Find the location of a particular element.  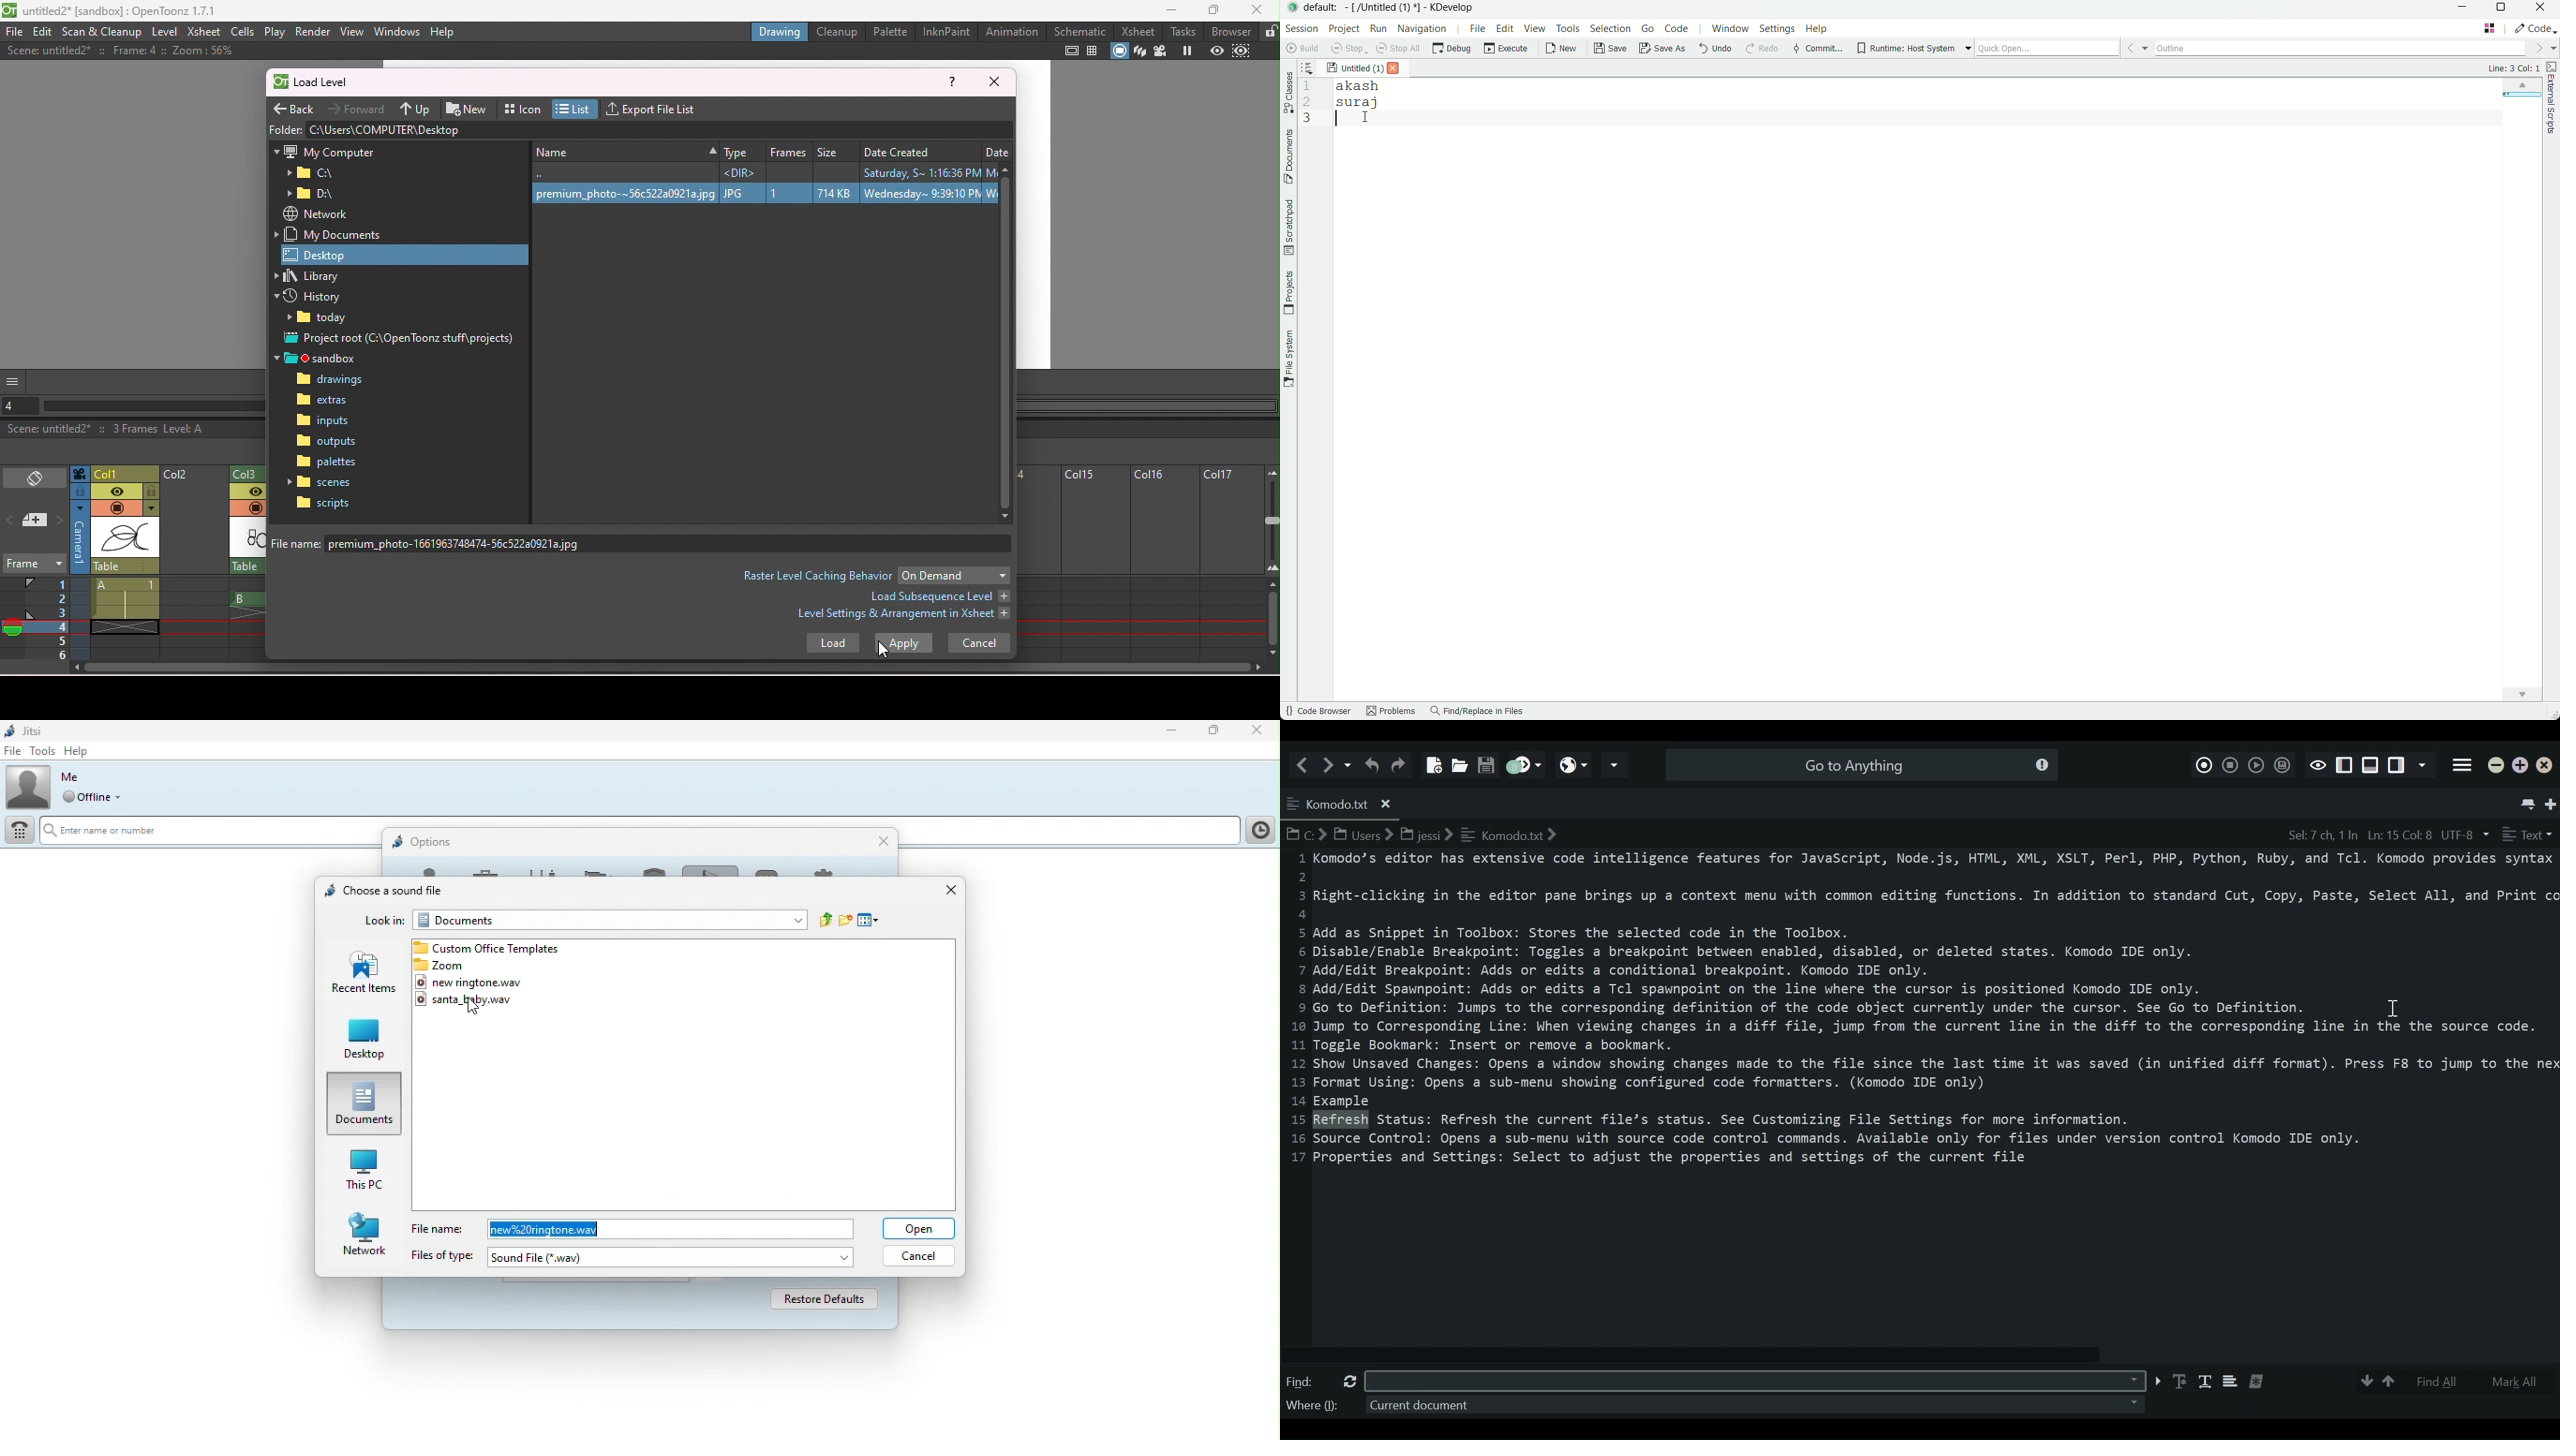

Onion skin is located at coordinates (12, 631).